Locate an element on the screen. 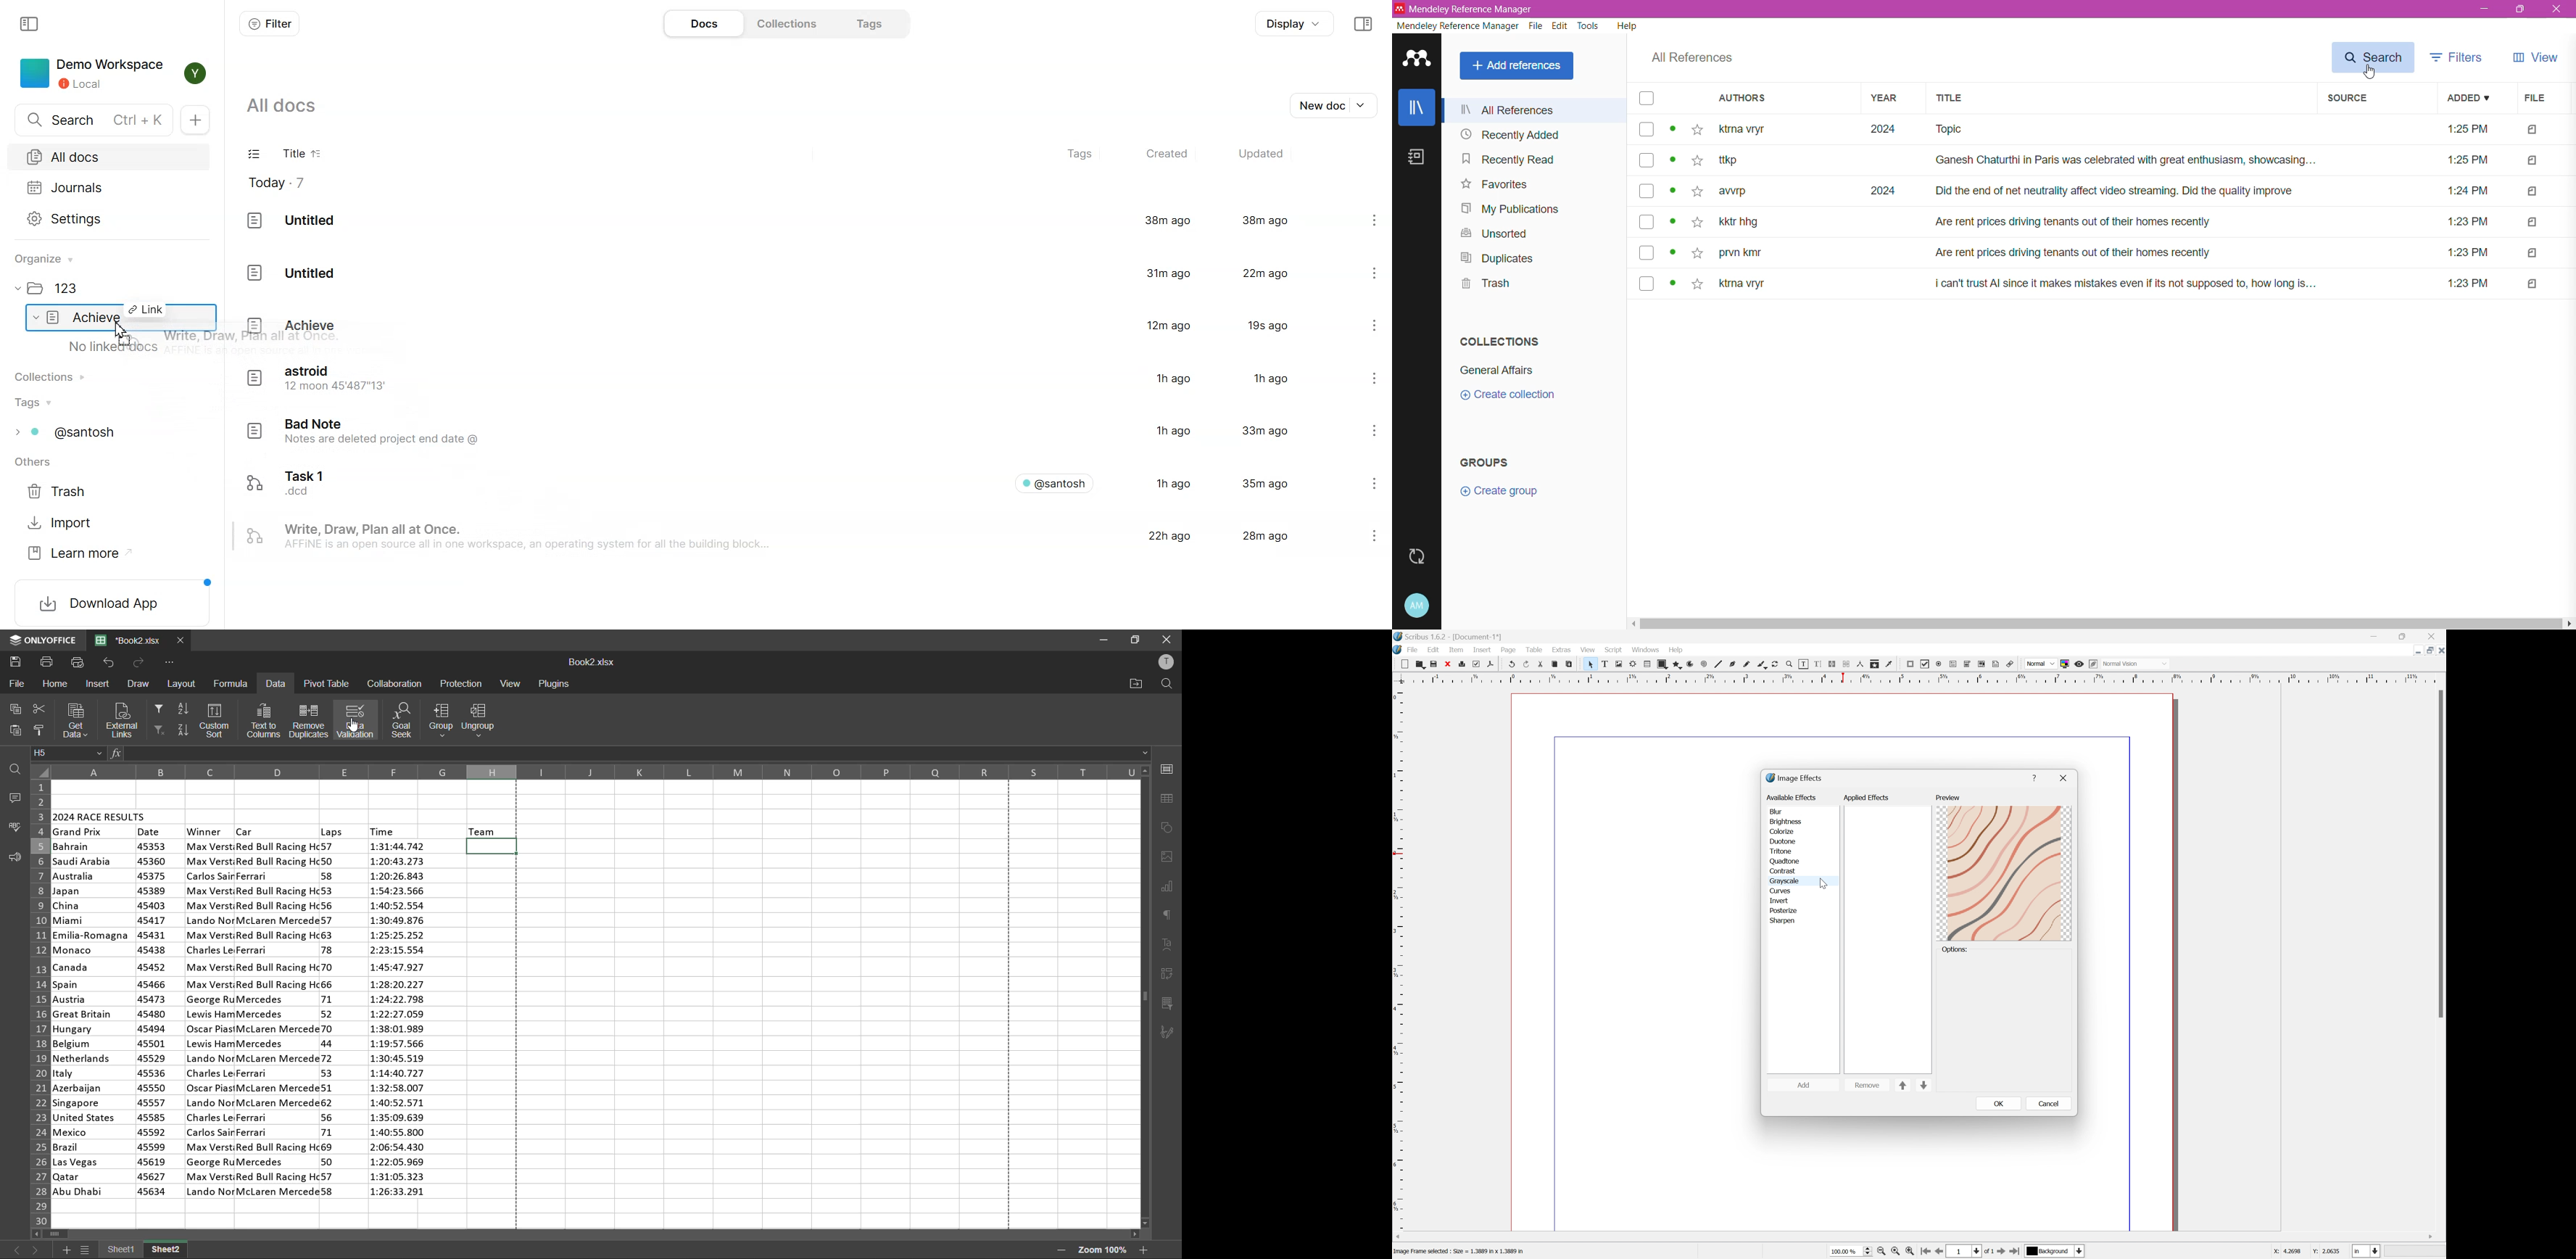  zoom in is located at coordinates (1144, 1250).